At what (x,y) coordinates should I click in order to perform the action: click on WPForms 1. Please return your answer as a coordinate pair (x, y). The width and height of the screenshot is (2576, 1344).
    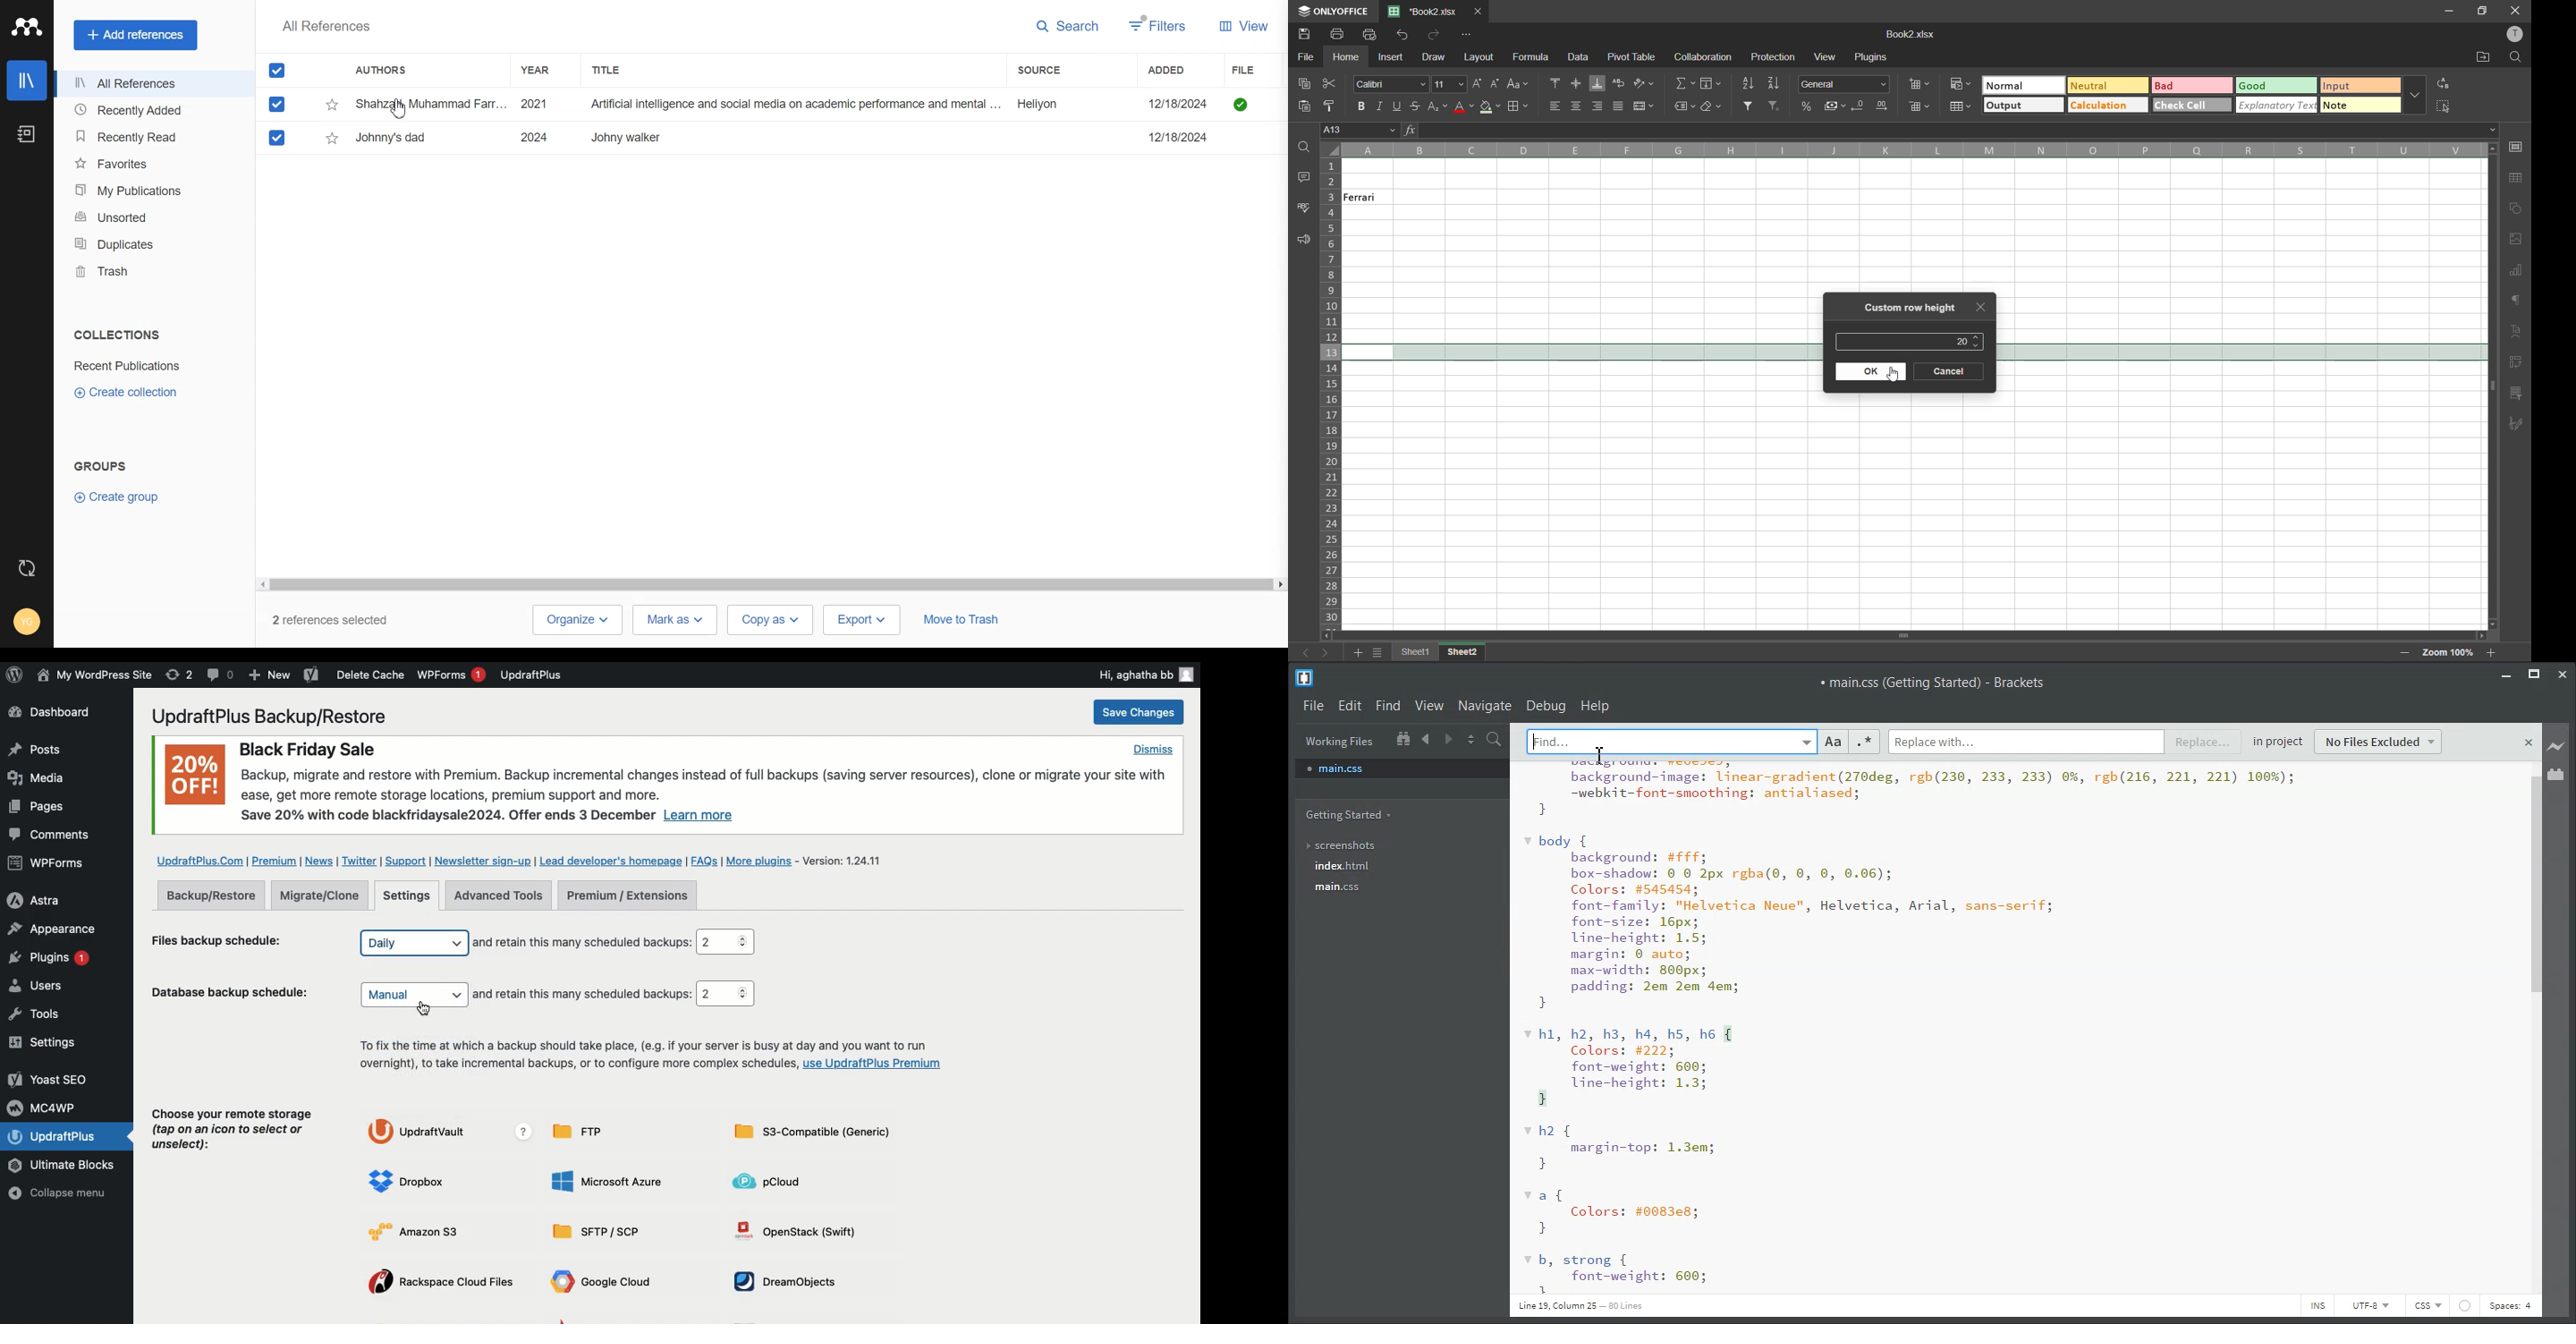
    Looking at the image, I should click on (451, 675).